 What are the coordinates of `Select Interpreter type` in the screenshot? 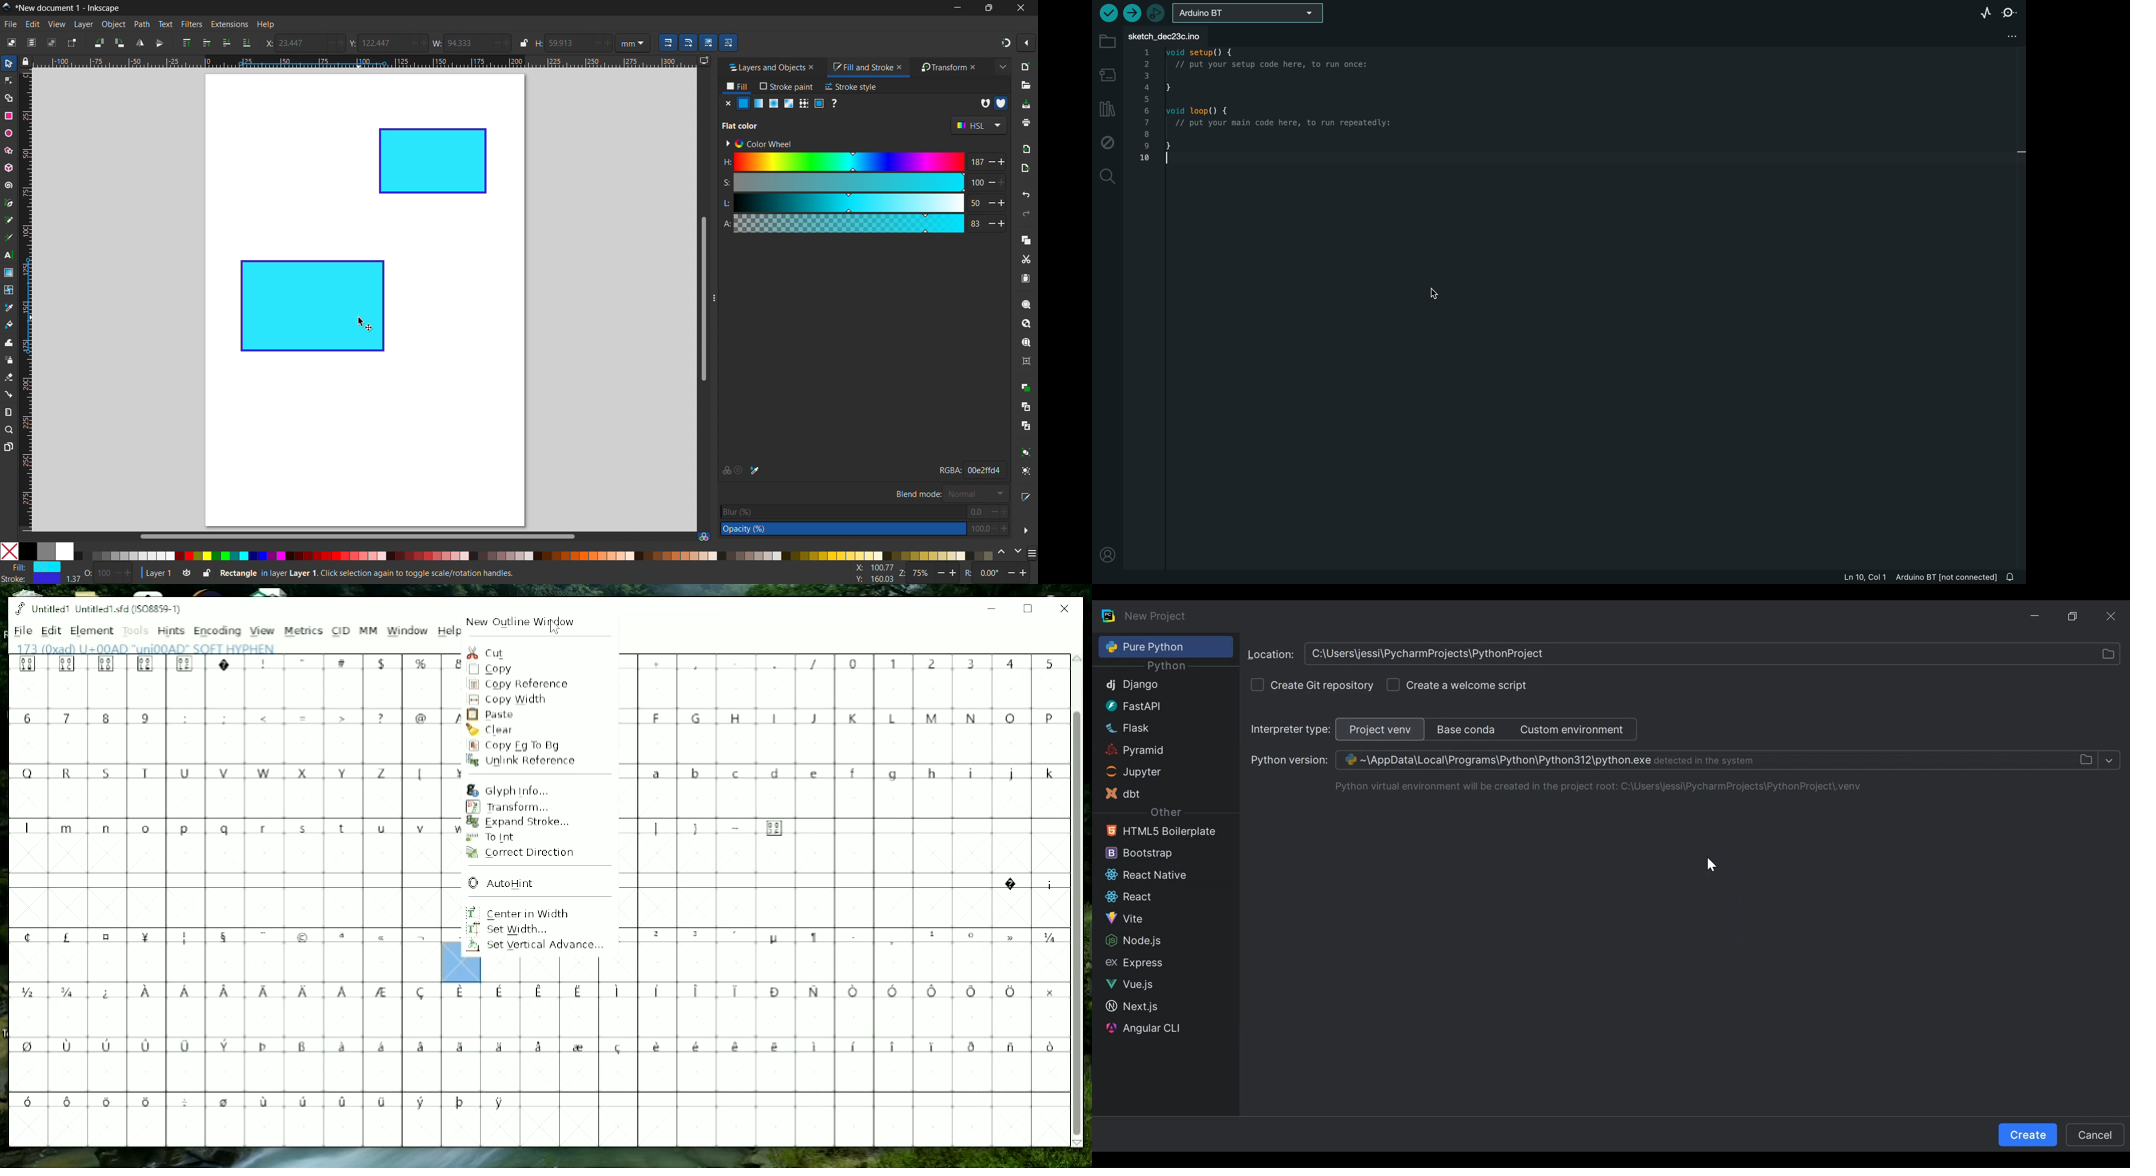 It's located at (1291, 729).